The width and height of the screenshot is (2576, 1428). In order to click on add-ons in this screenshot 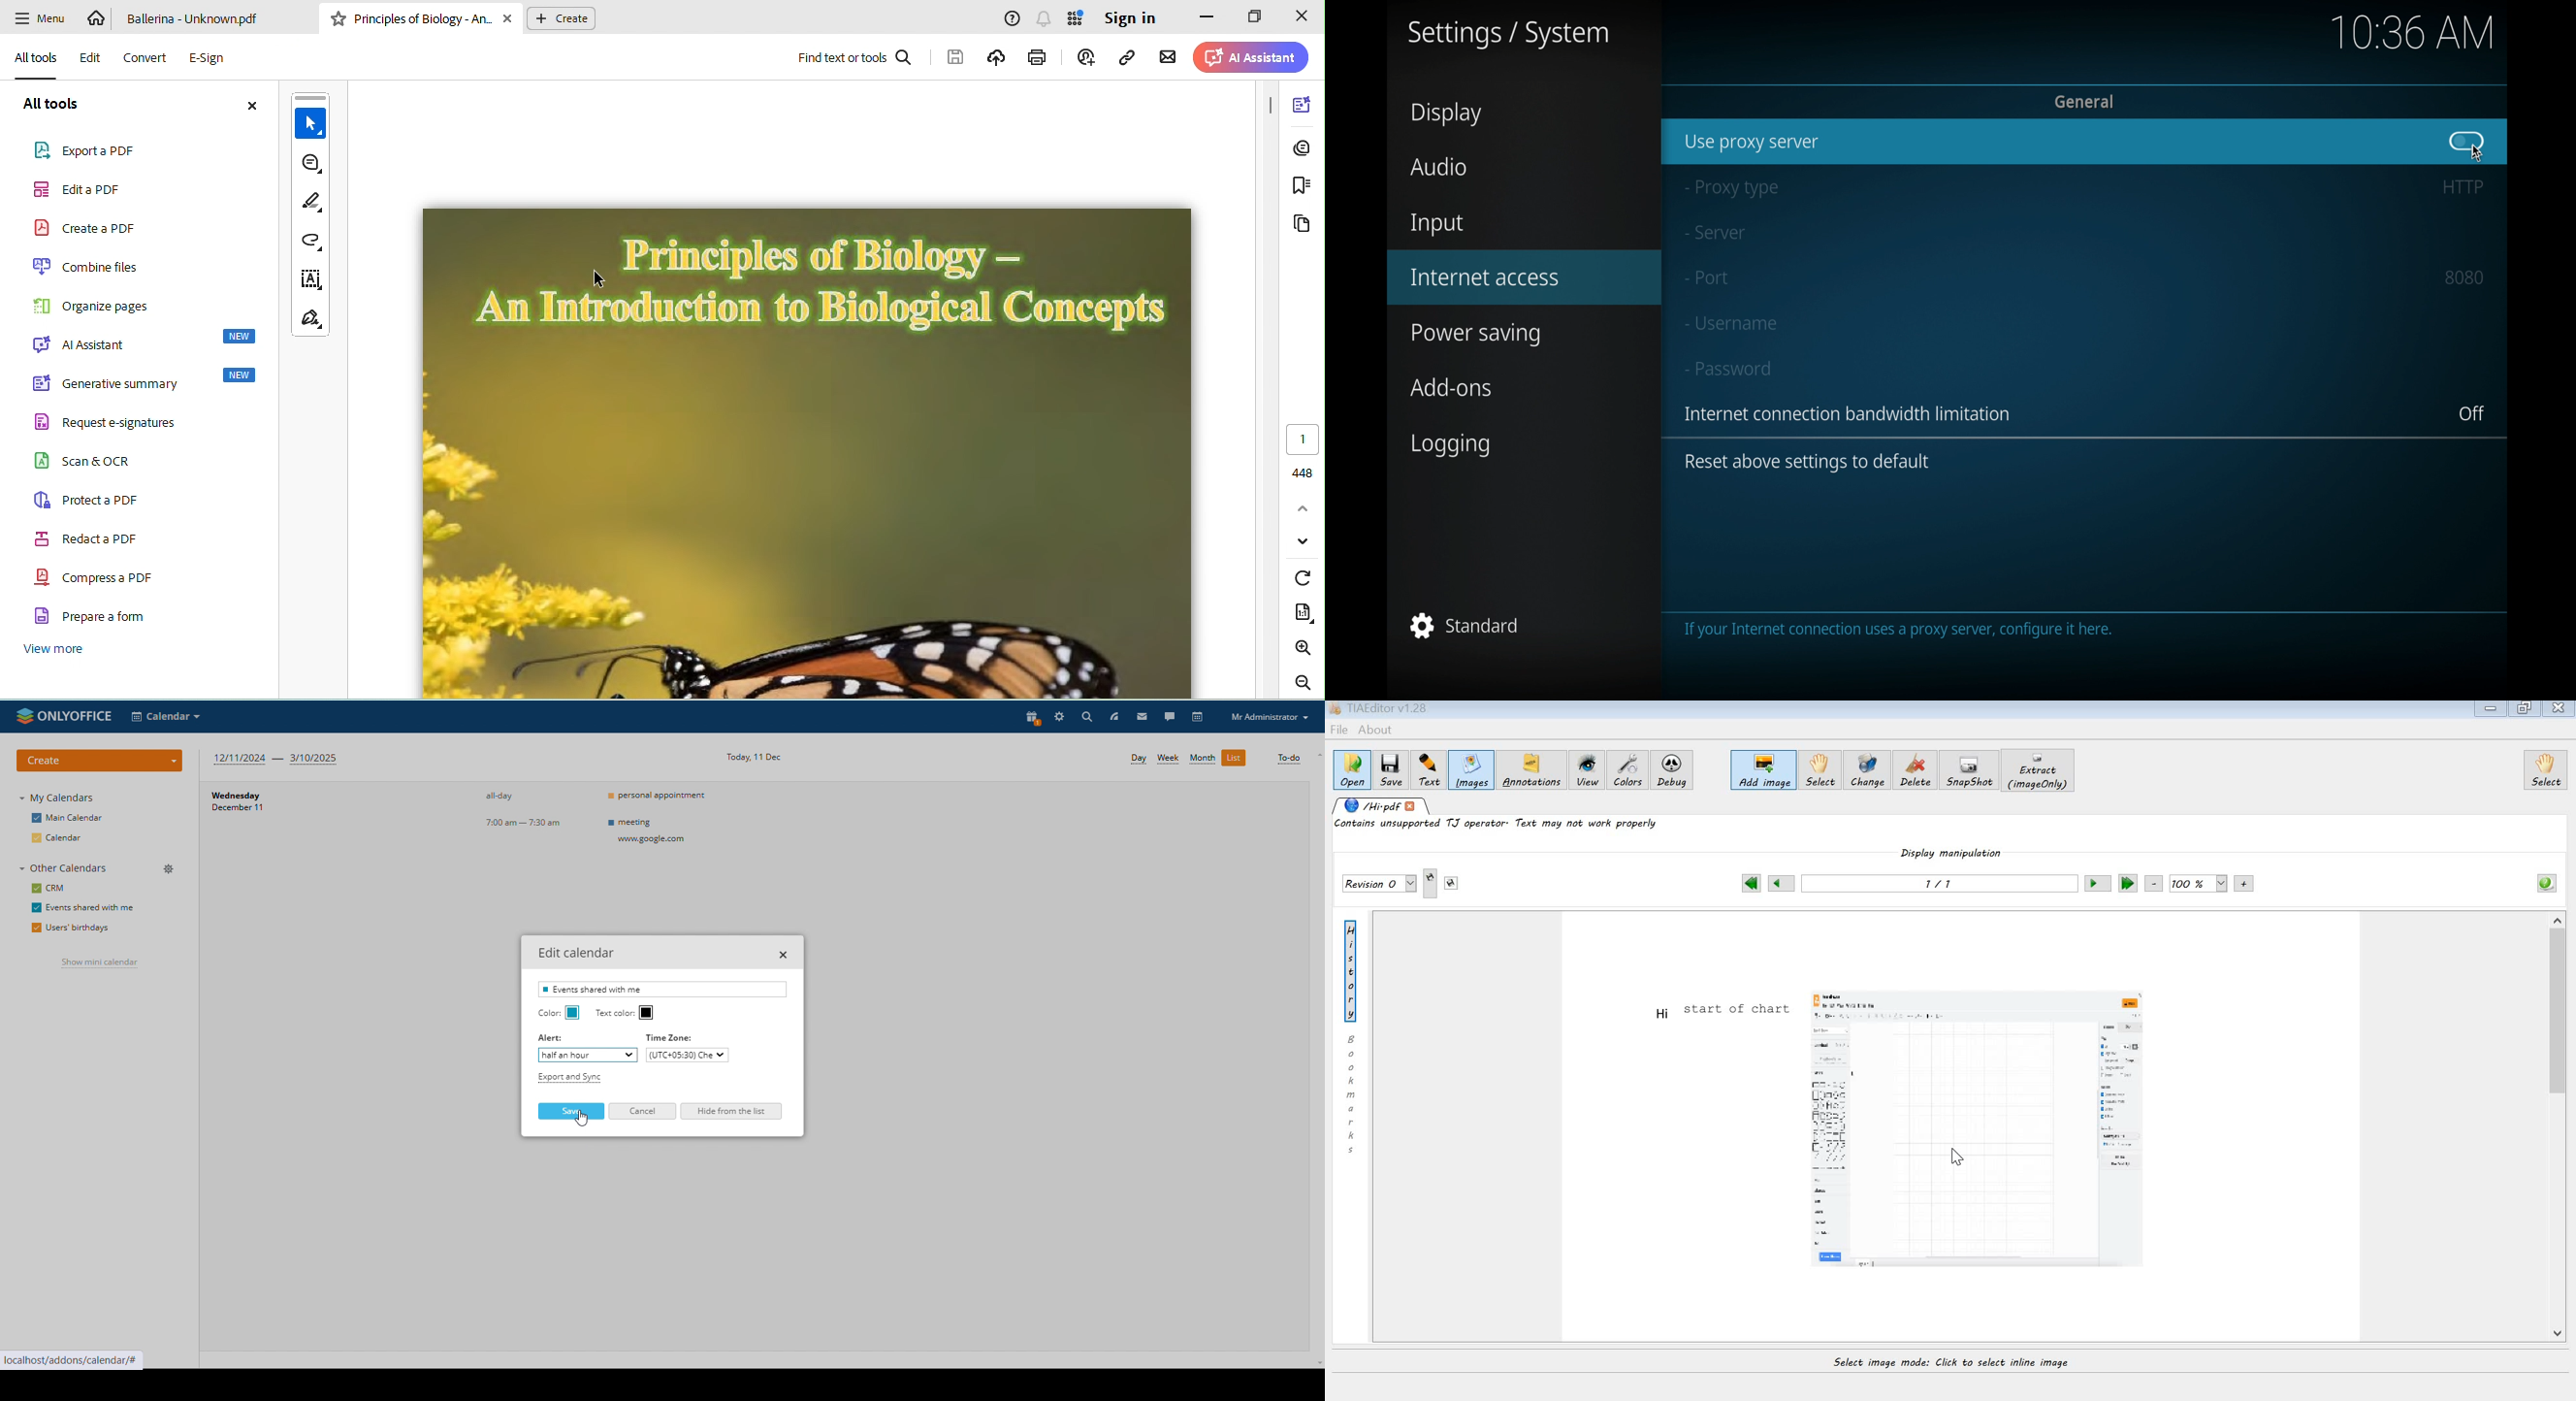, I will do `click(1453, 387)`.